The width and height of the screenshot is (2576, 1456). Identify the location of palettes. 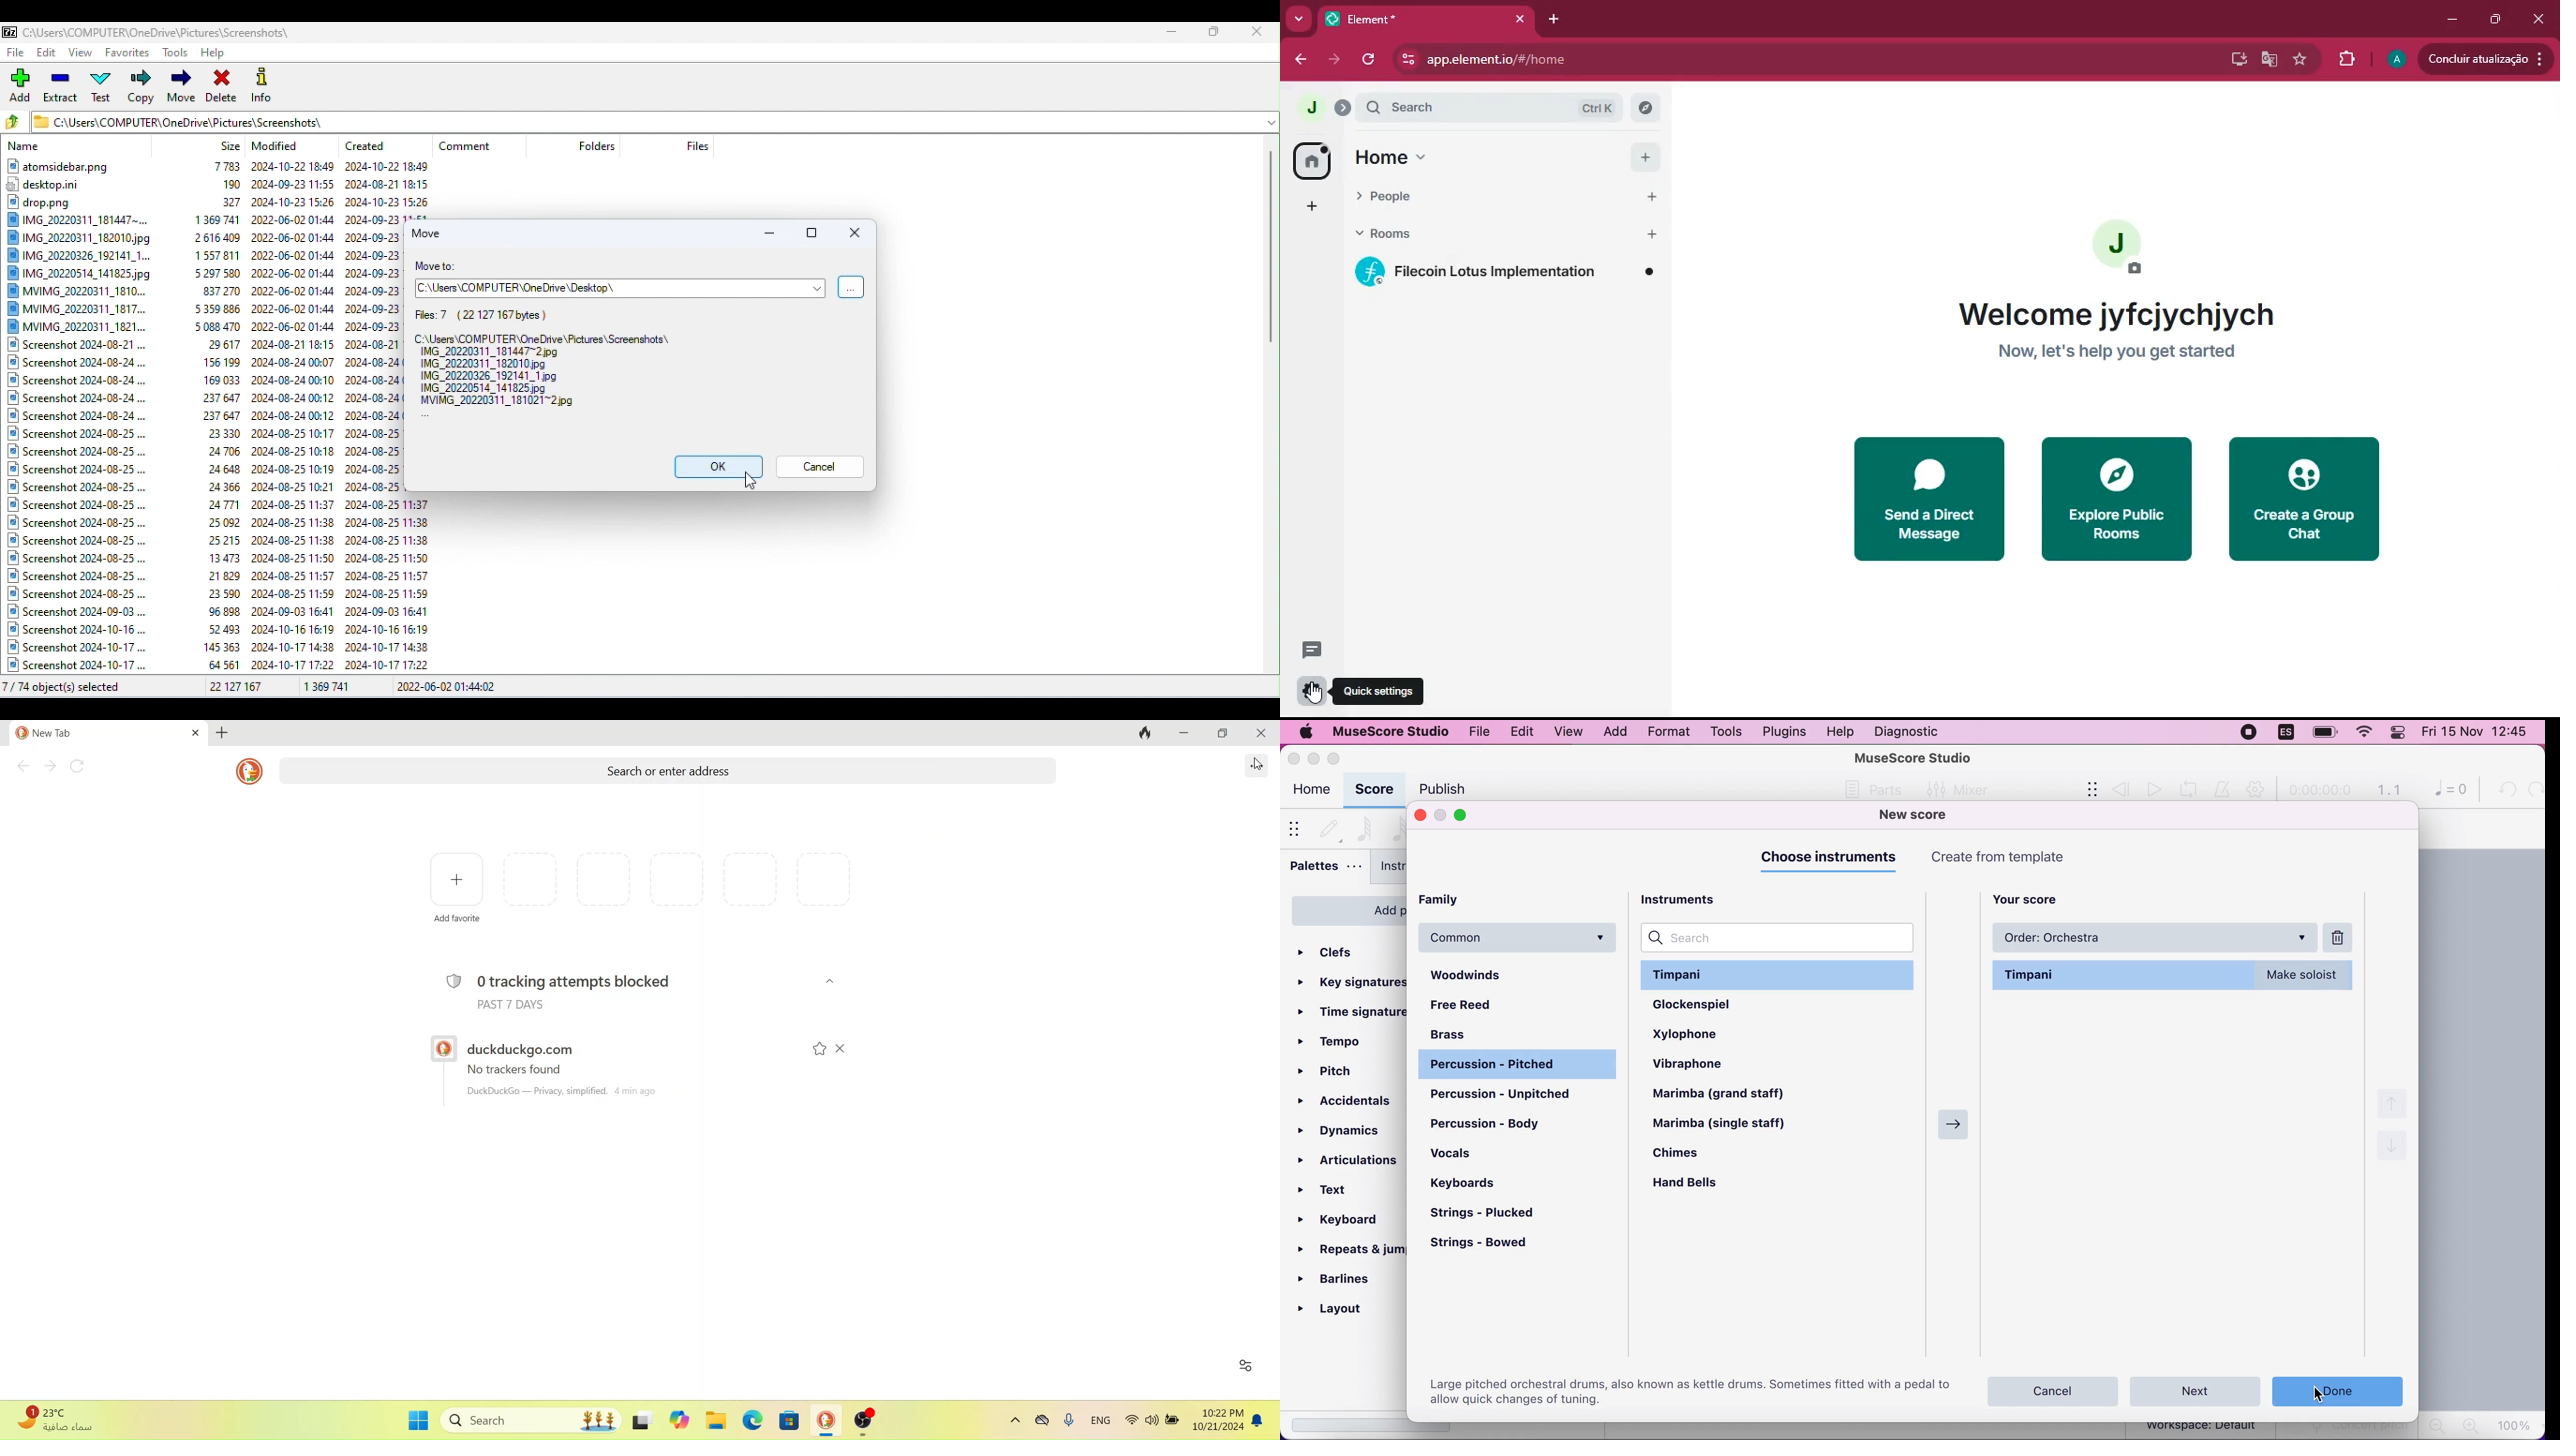
(1325, 868).